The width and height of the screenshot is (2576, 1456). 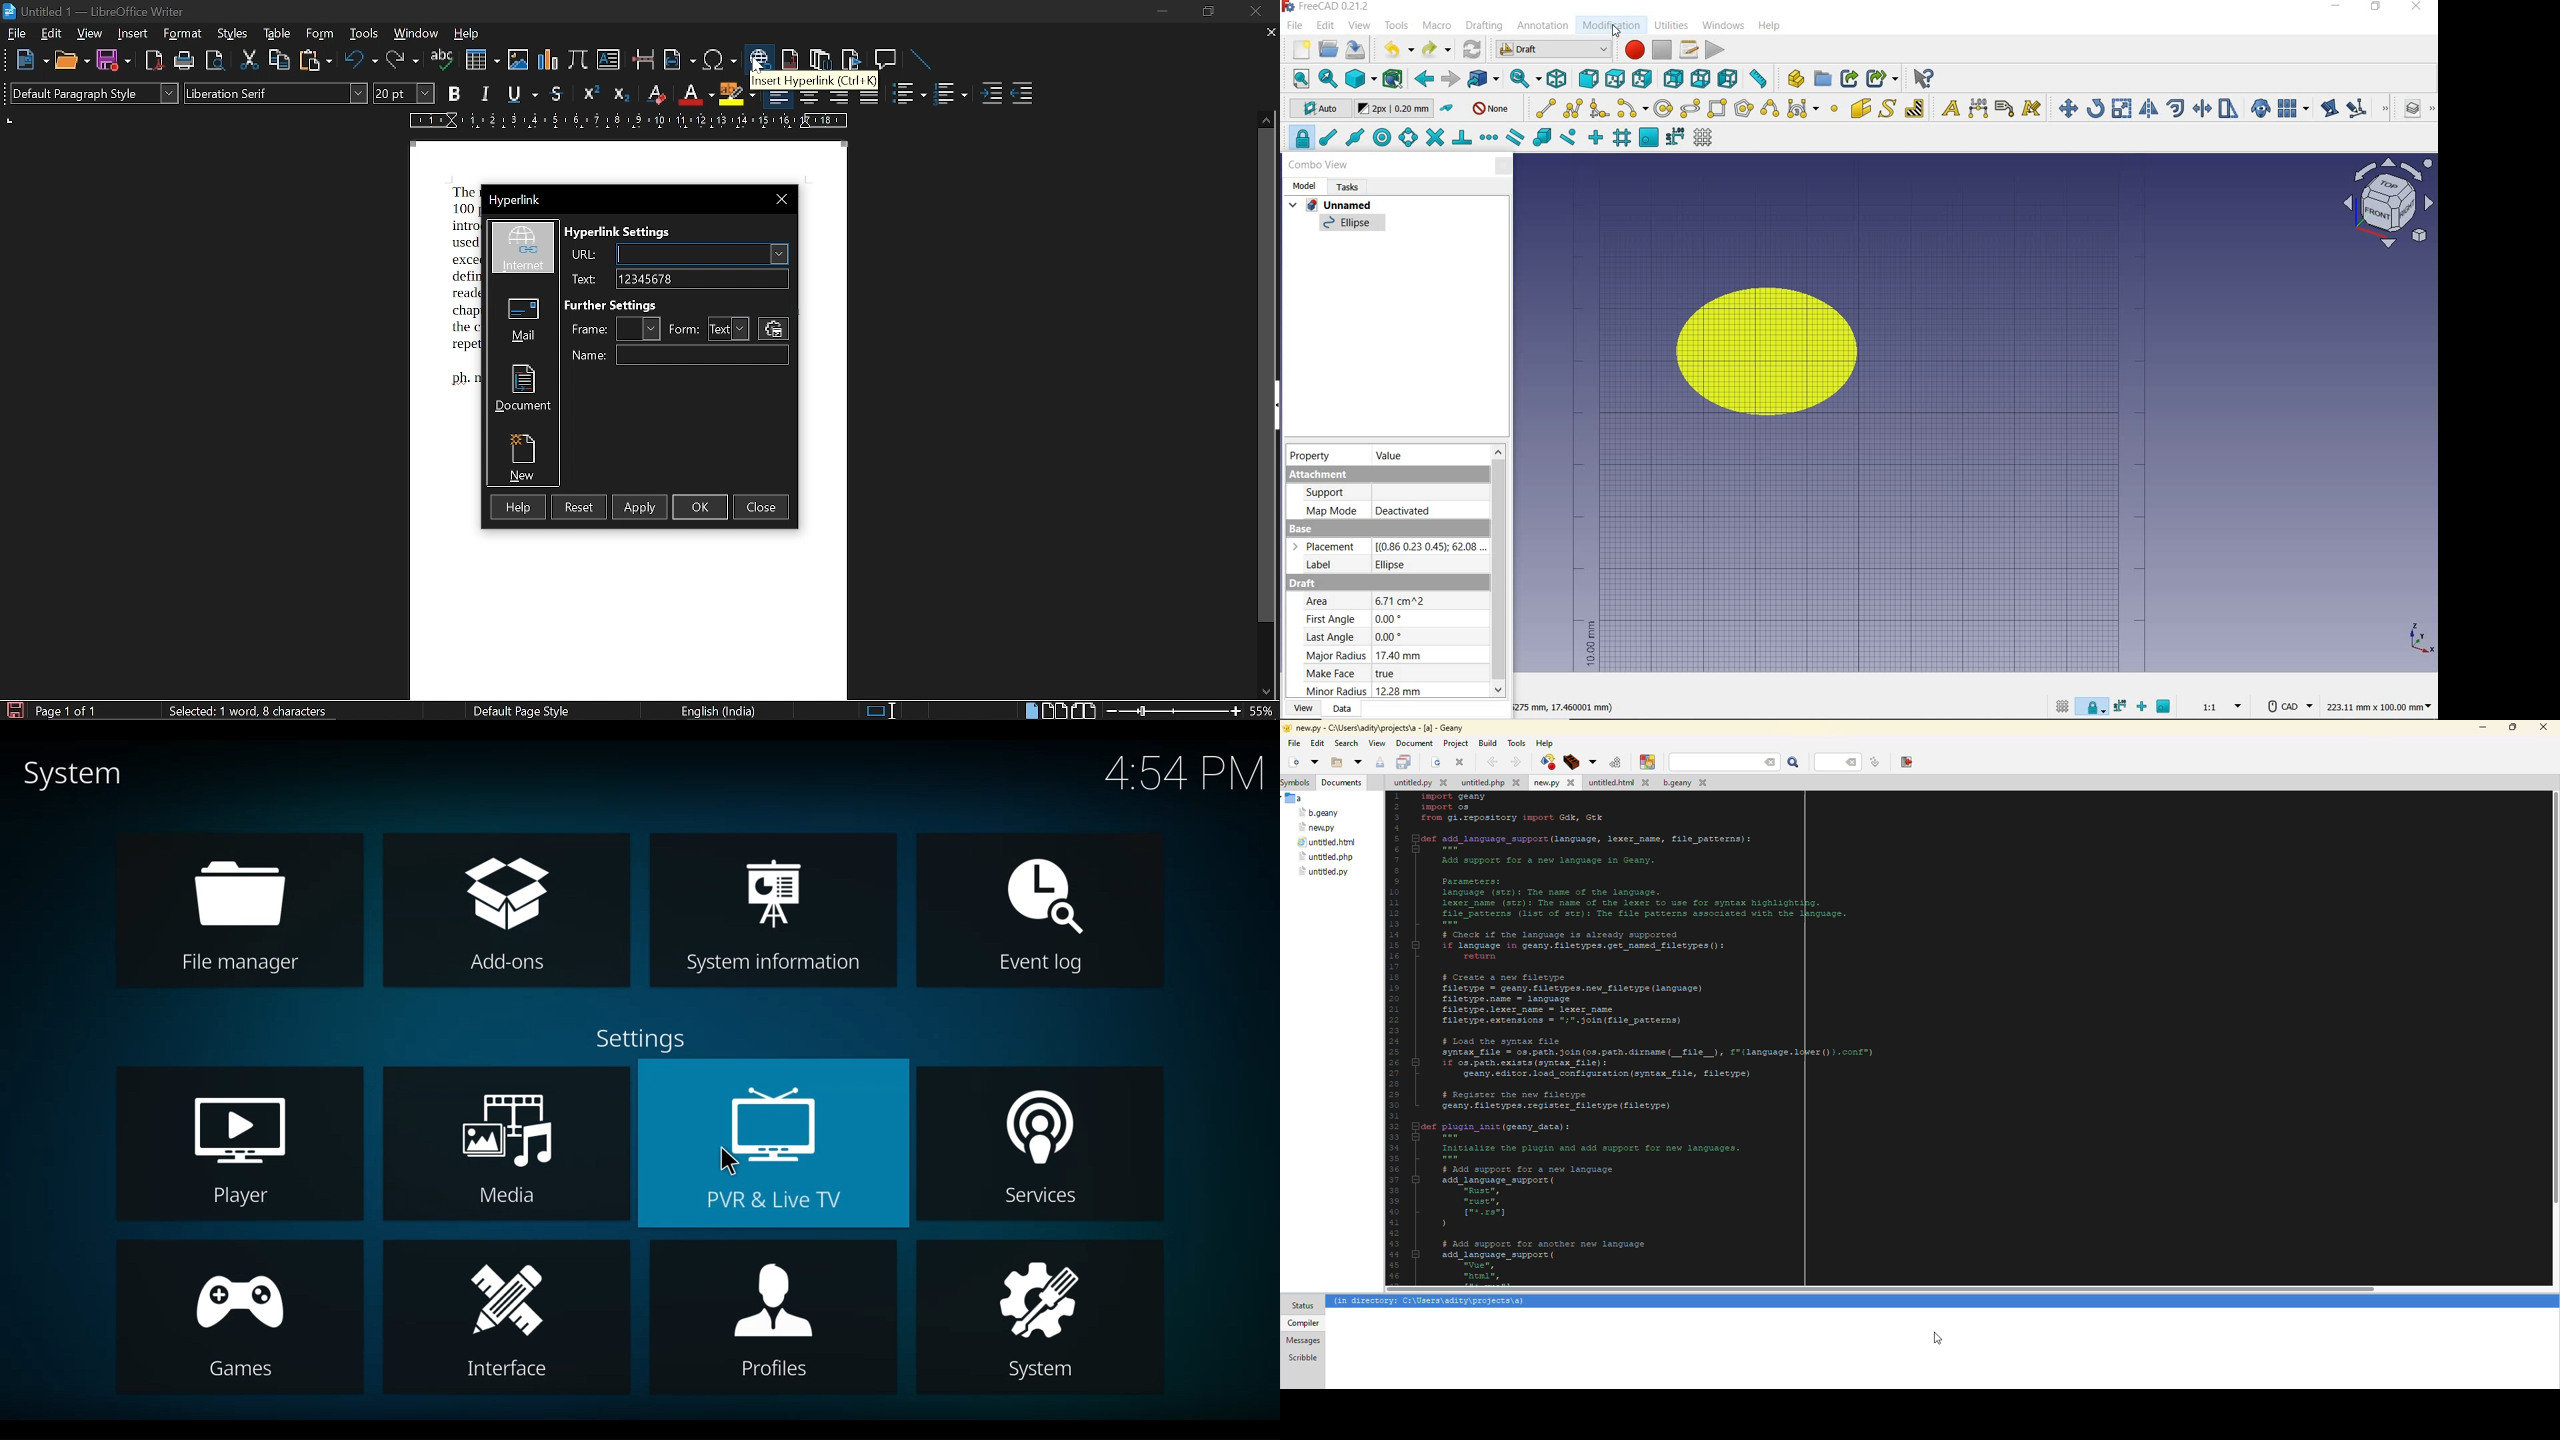 What do you see at coordinates (2228, 108) in the screenshot?
I see `stretch` at bounding box center [2228, 108].